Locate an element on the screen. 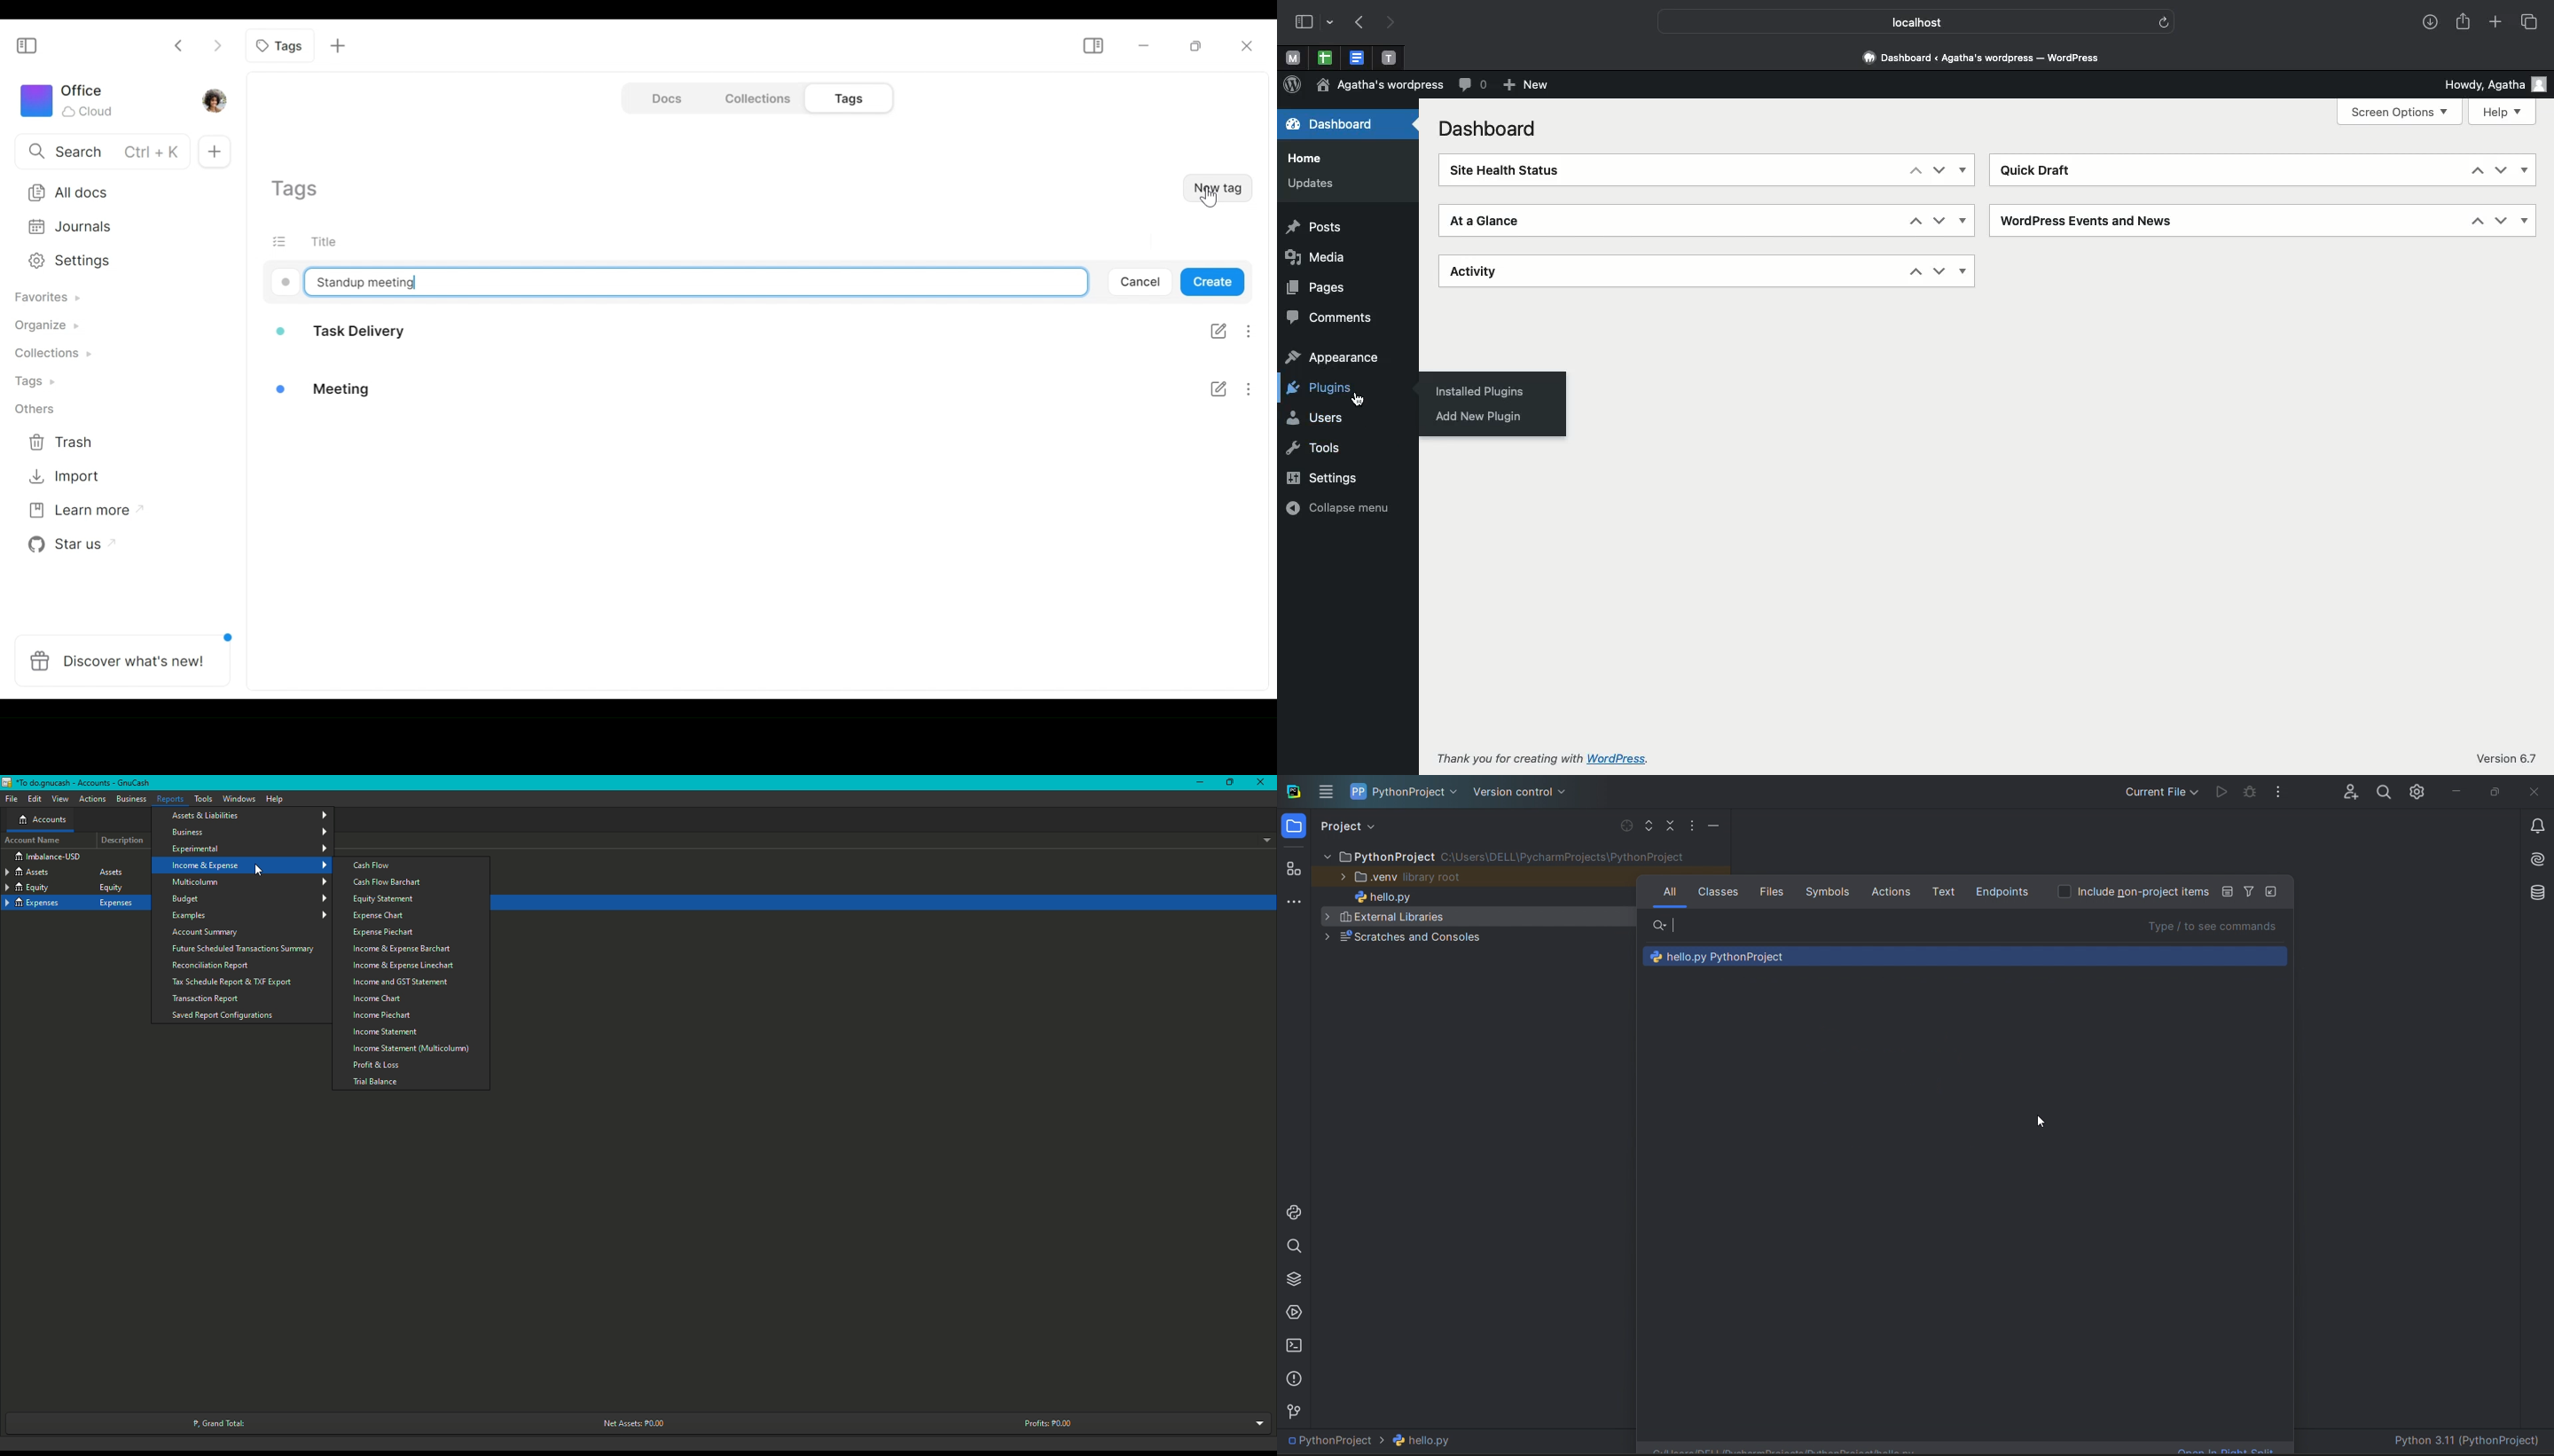 The image size is (2576, 1456). Appearance is located at coordinates (1333, 358).